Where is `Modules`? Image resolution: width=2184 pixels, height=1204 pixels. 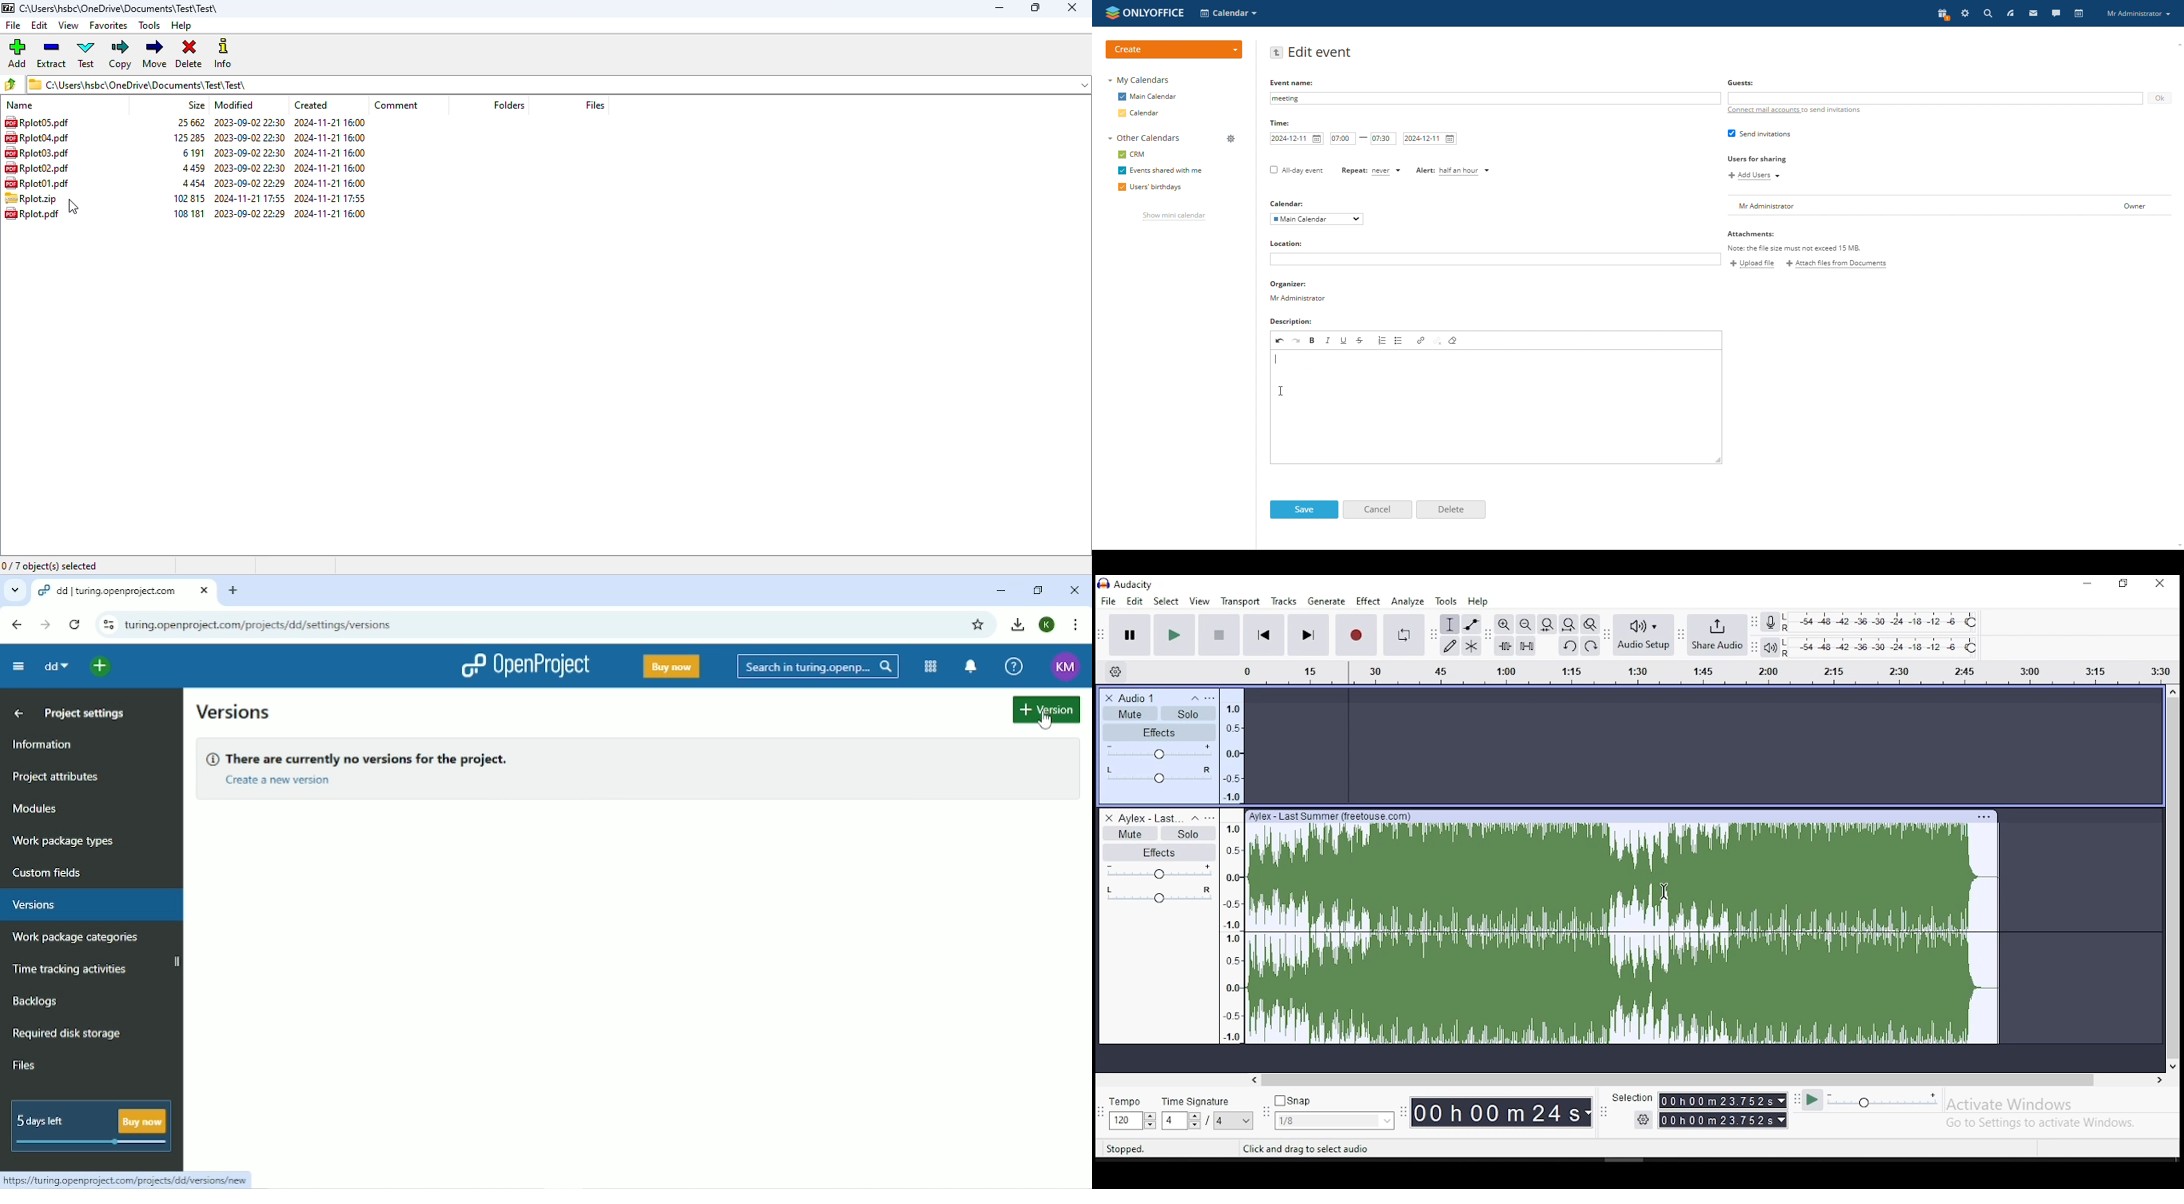 Modules is located at coordinates (930, 666).